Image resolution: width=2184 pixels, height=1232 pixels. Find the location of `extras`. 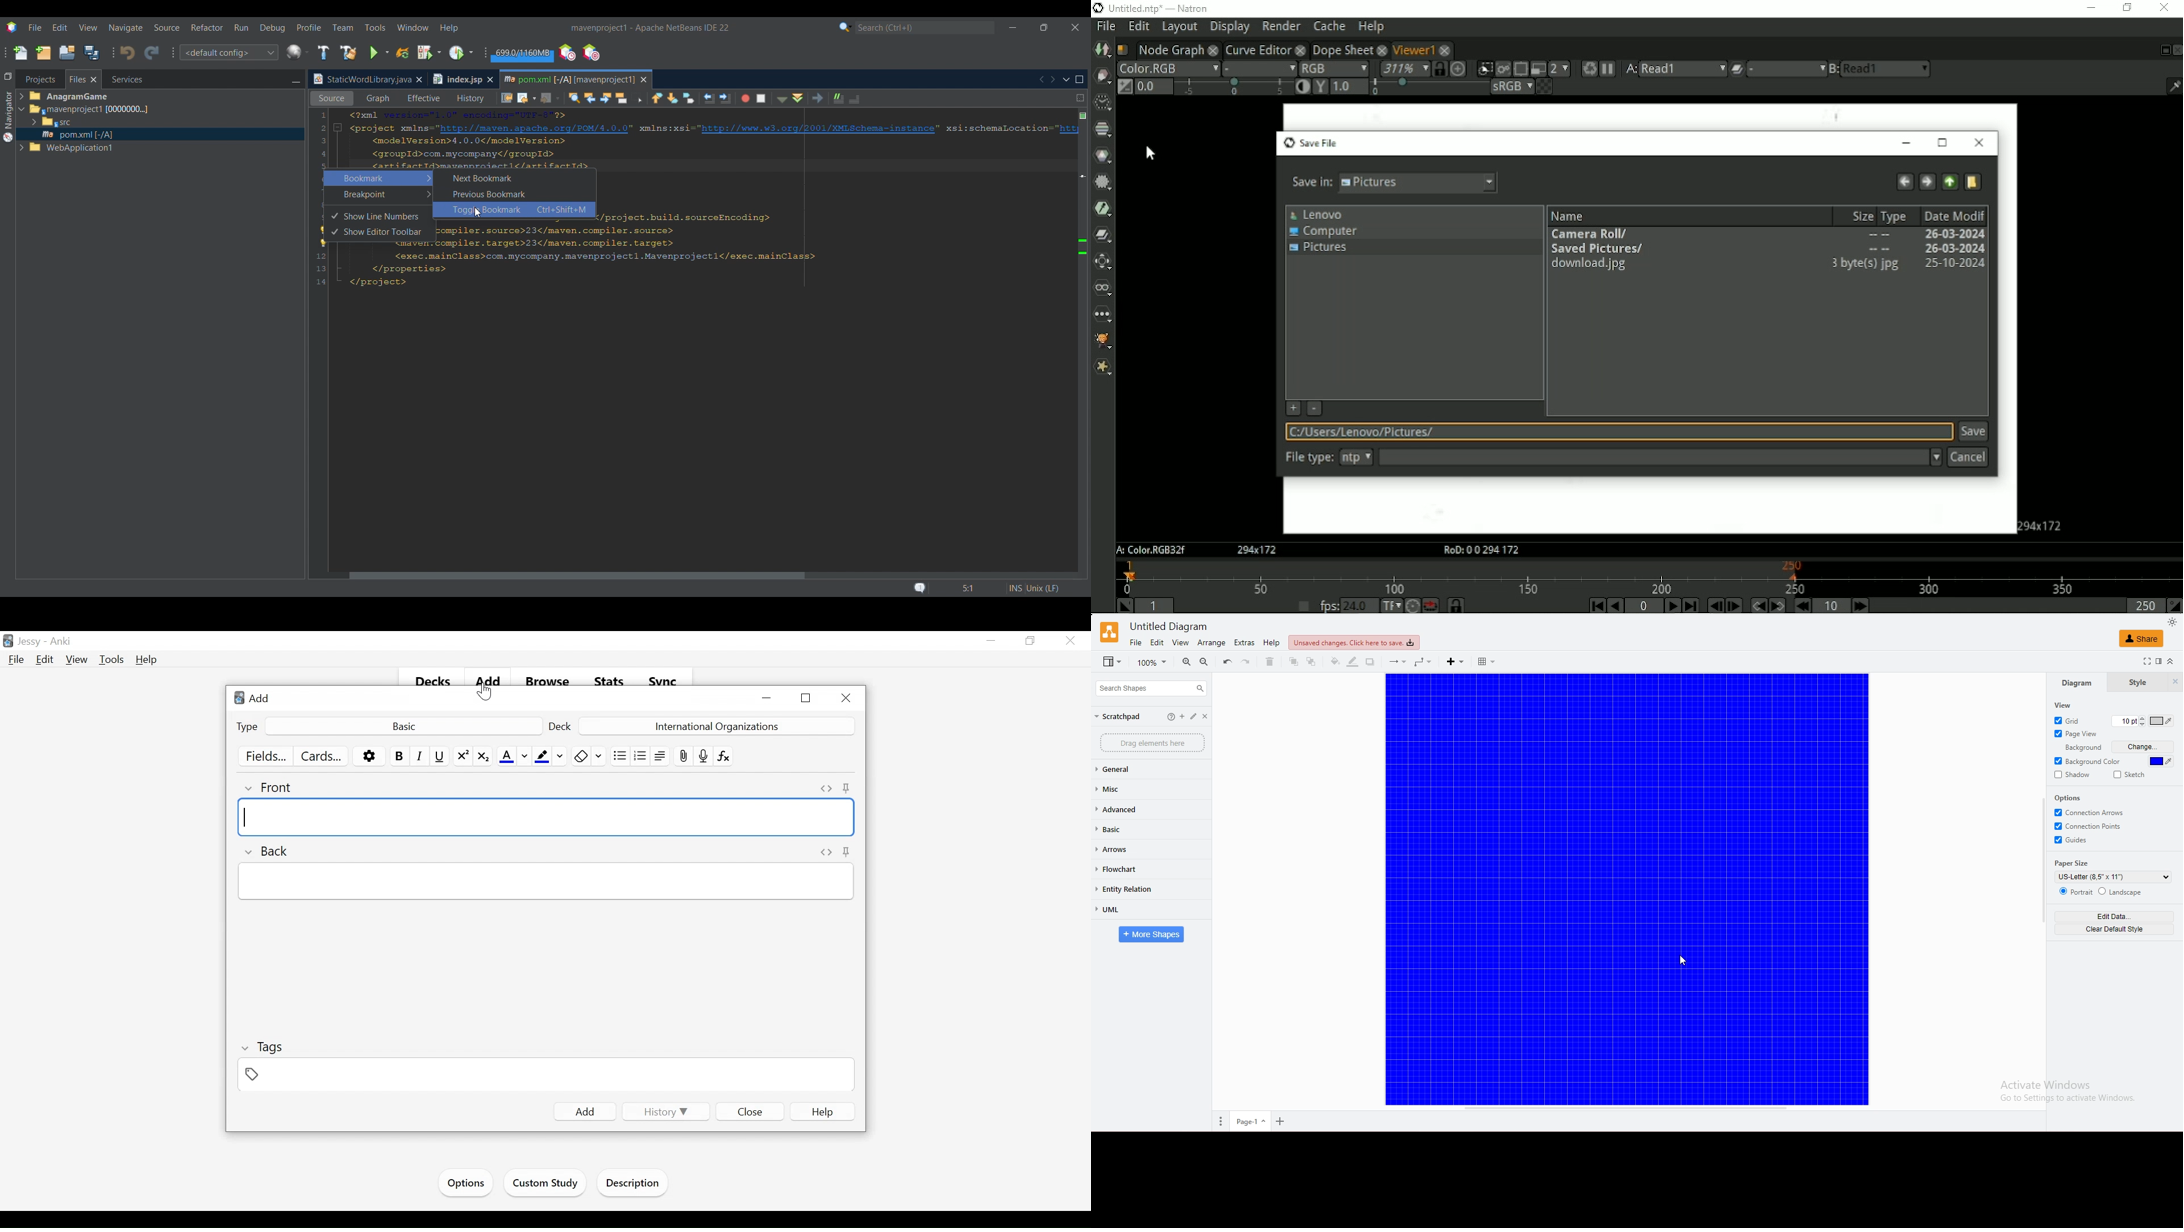

extras is located at coordinates (1245, 642).